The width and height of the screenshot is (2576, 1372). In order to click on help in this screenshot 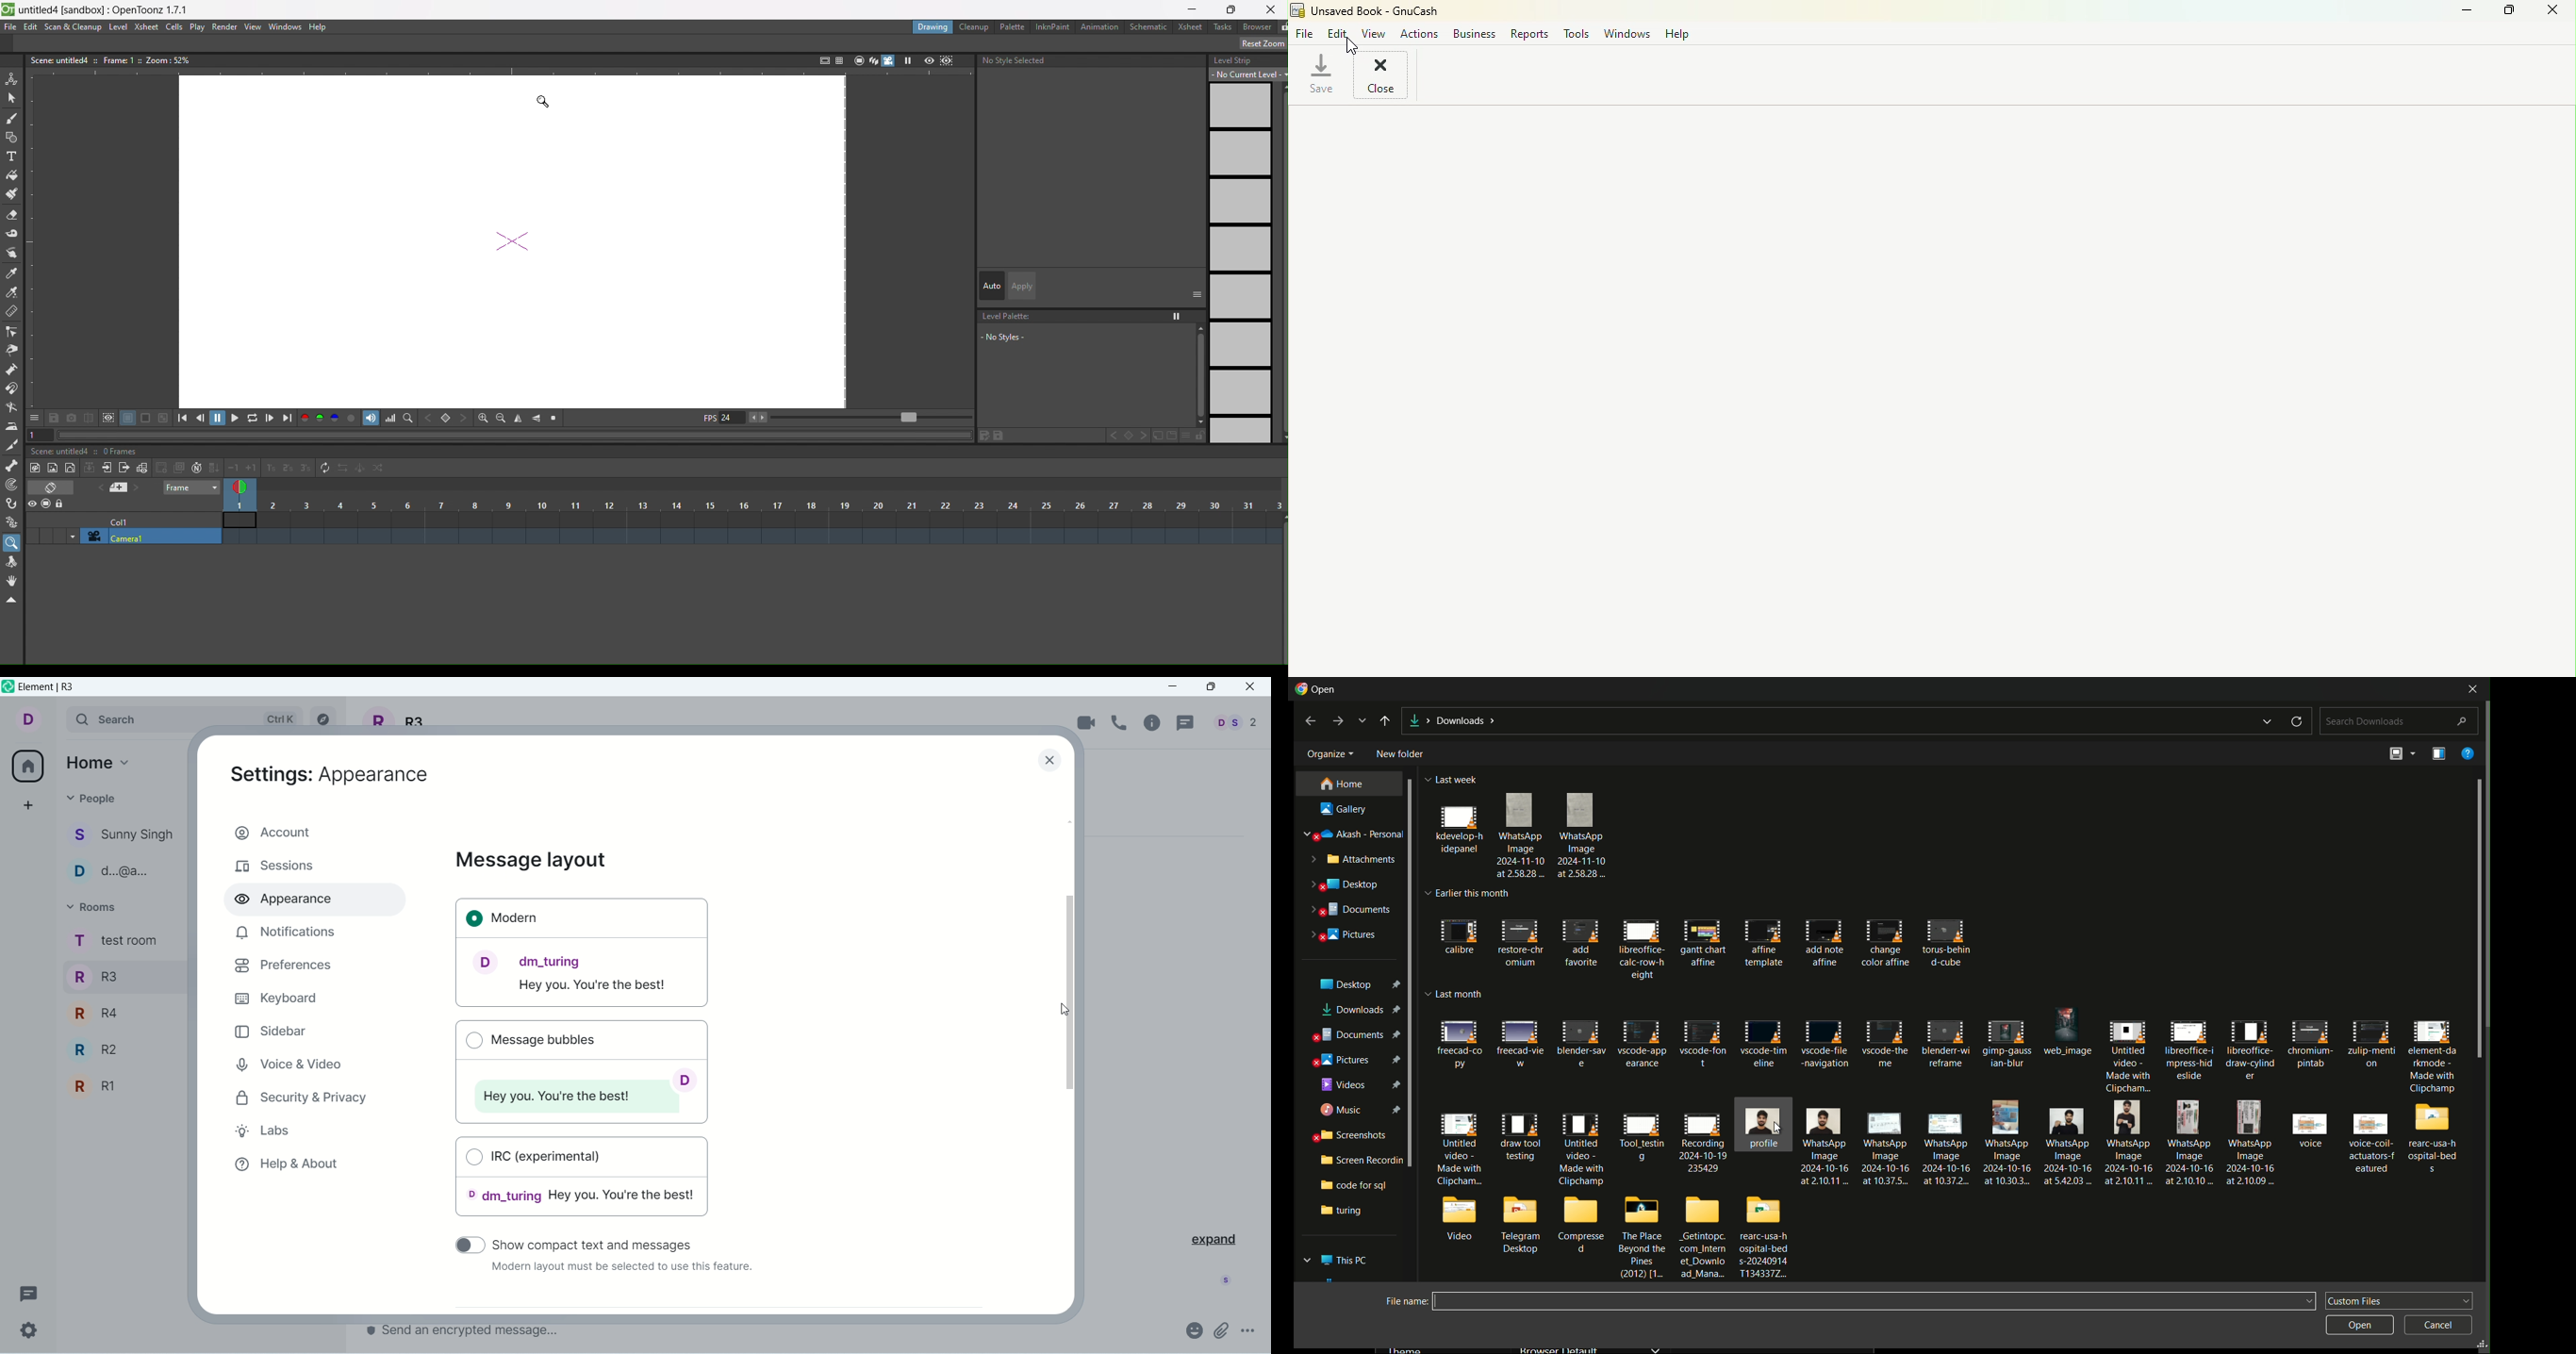, I will do `click(2467, 753)`.